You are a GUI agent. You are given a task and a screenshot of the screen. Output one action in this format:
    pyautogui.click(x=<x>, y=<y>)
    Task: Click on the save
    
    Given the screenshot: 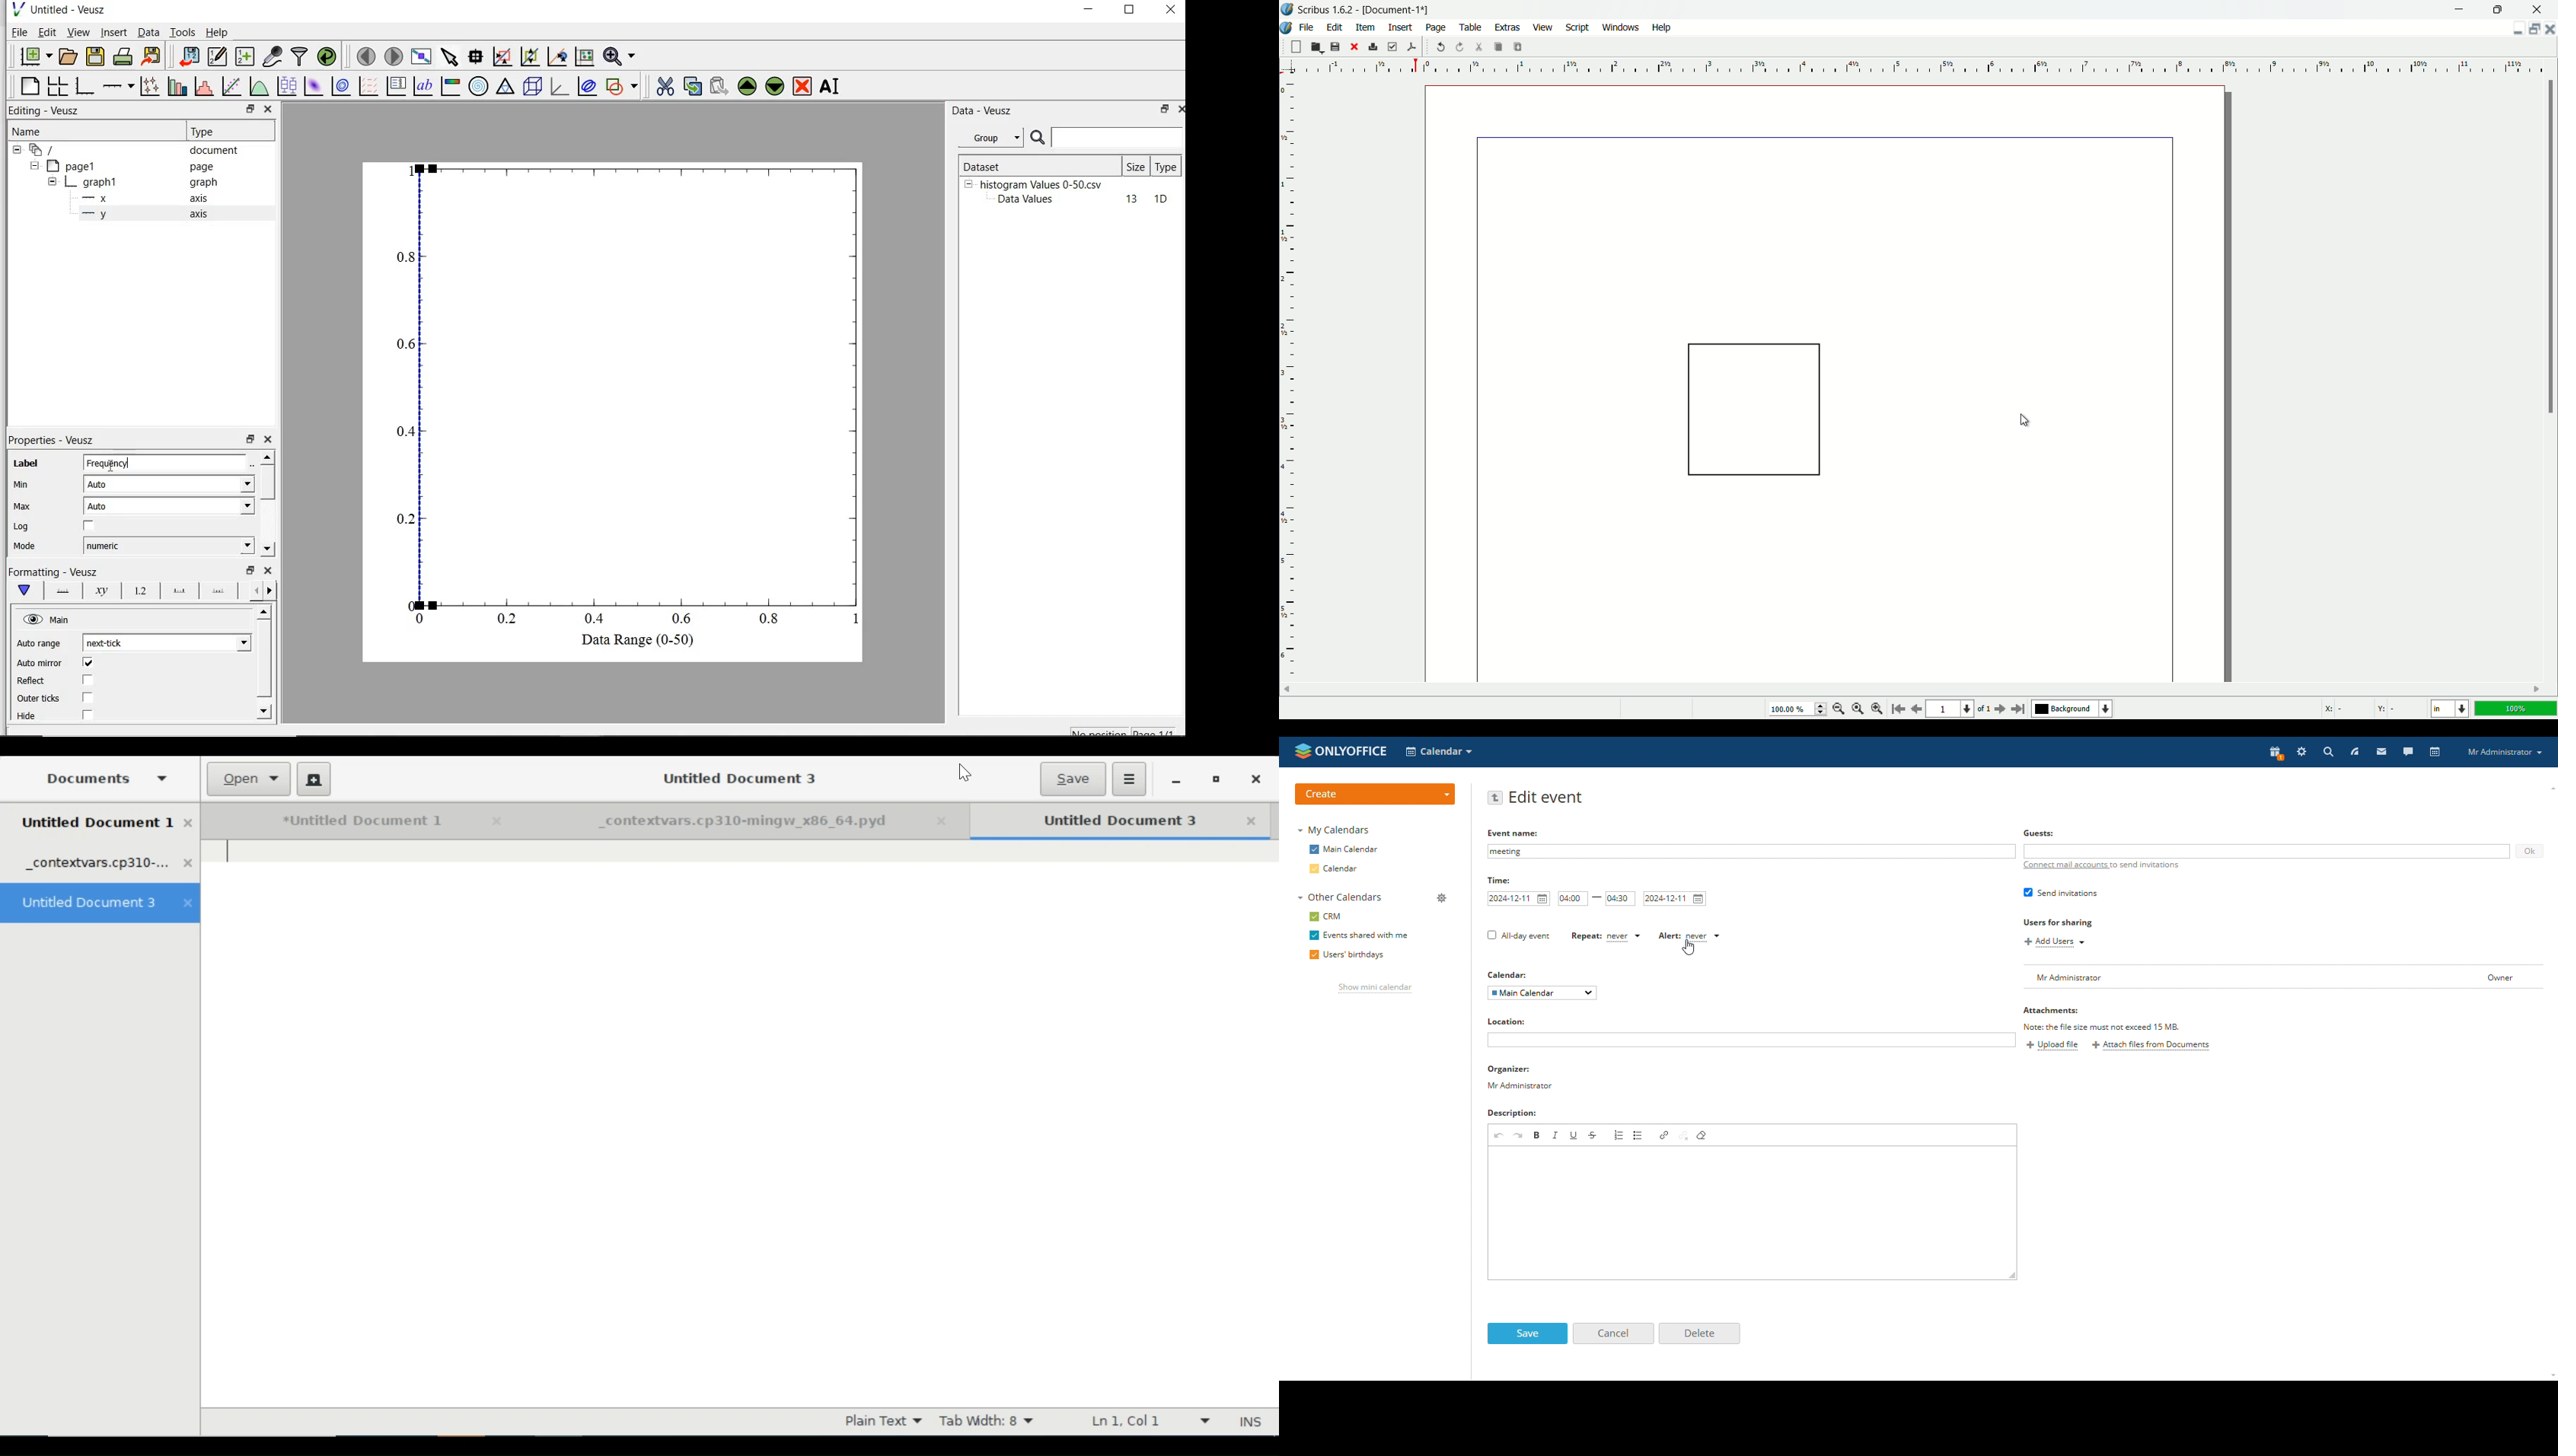 What is the action you would take?
    pyautogui.click(x=96, y=55)
    